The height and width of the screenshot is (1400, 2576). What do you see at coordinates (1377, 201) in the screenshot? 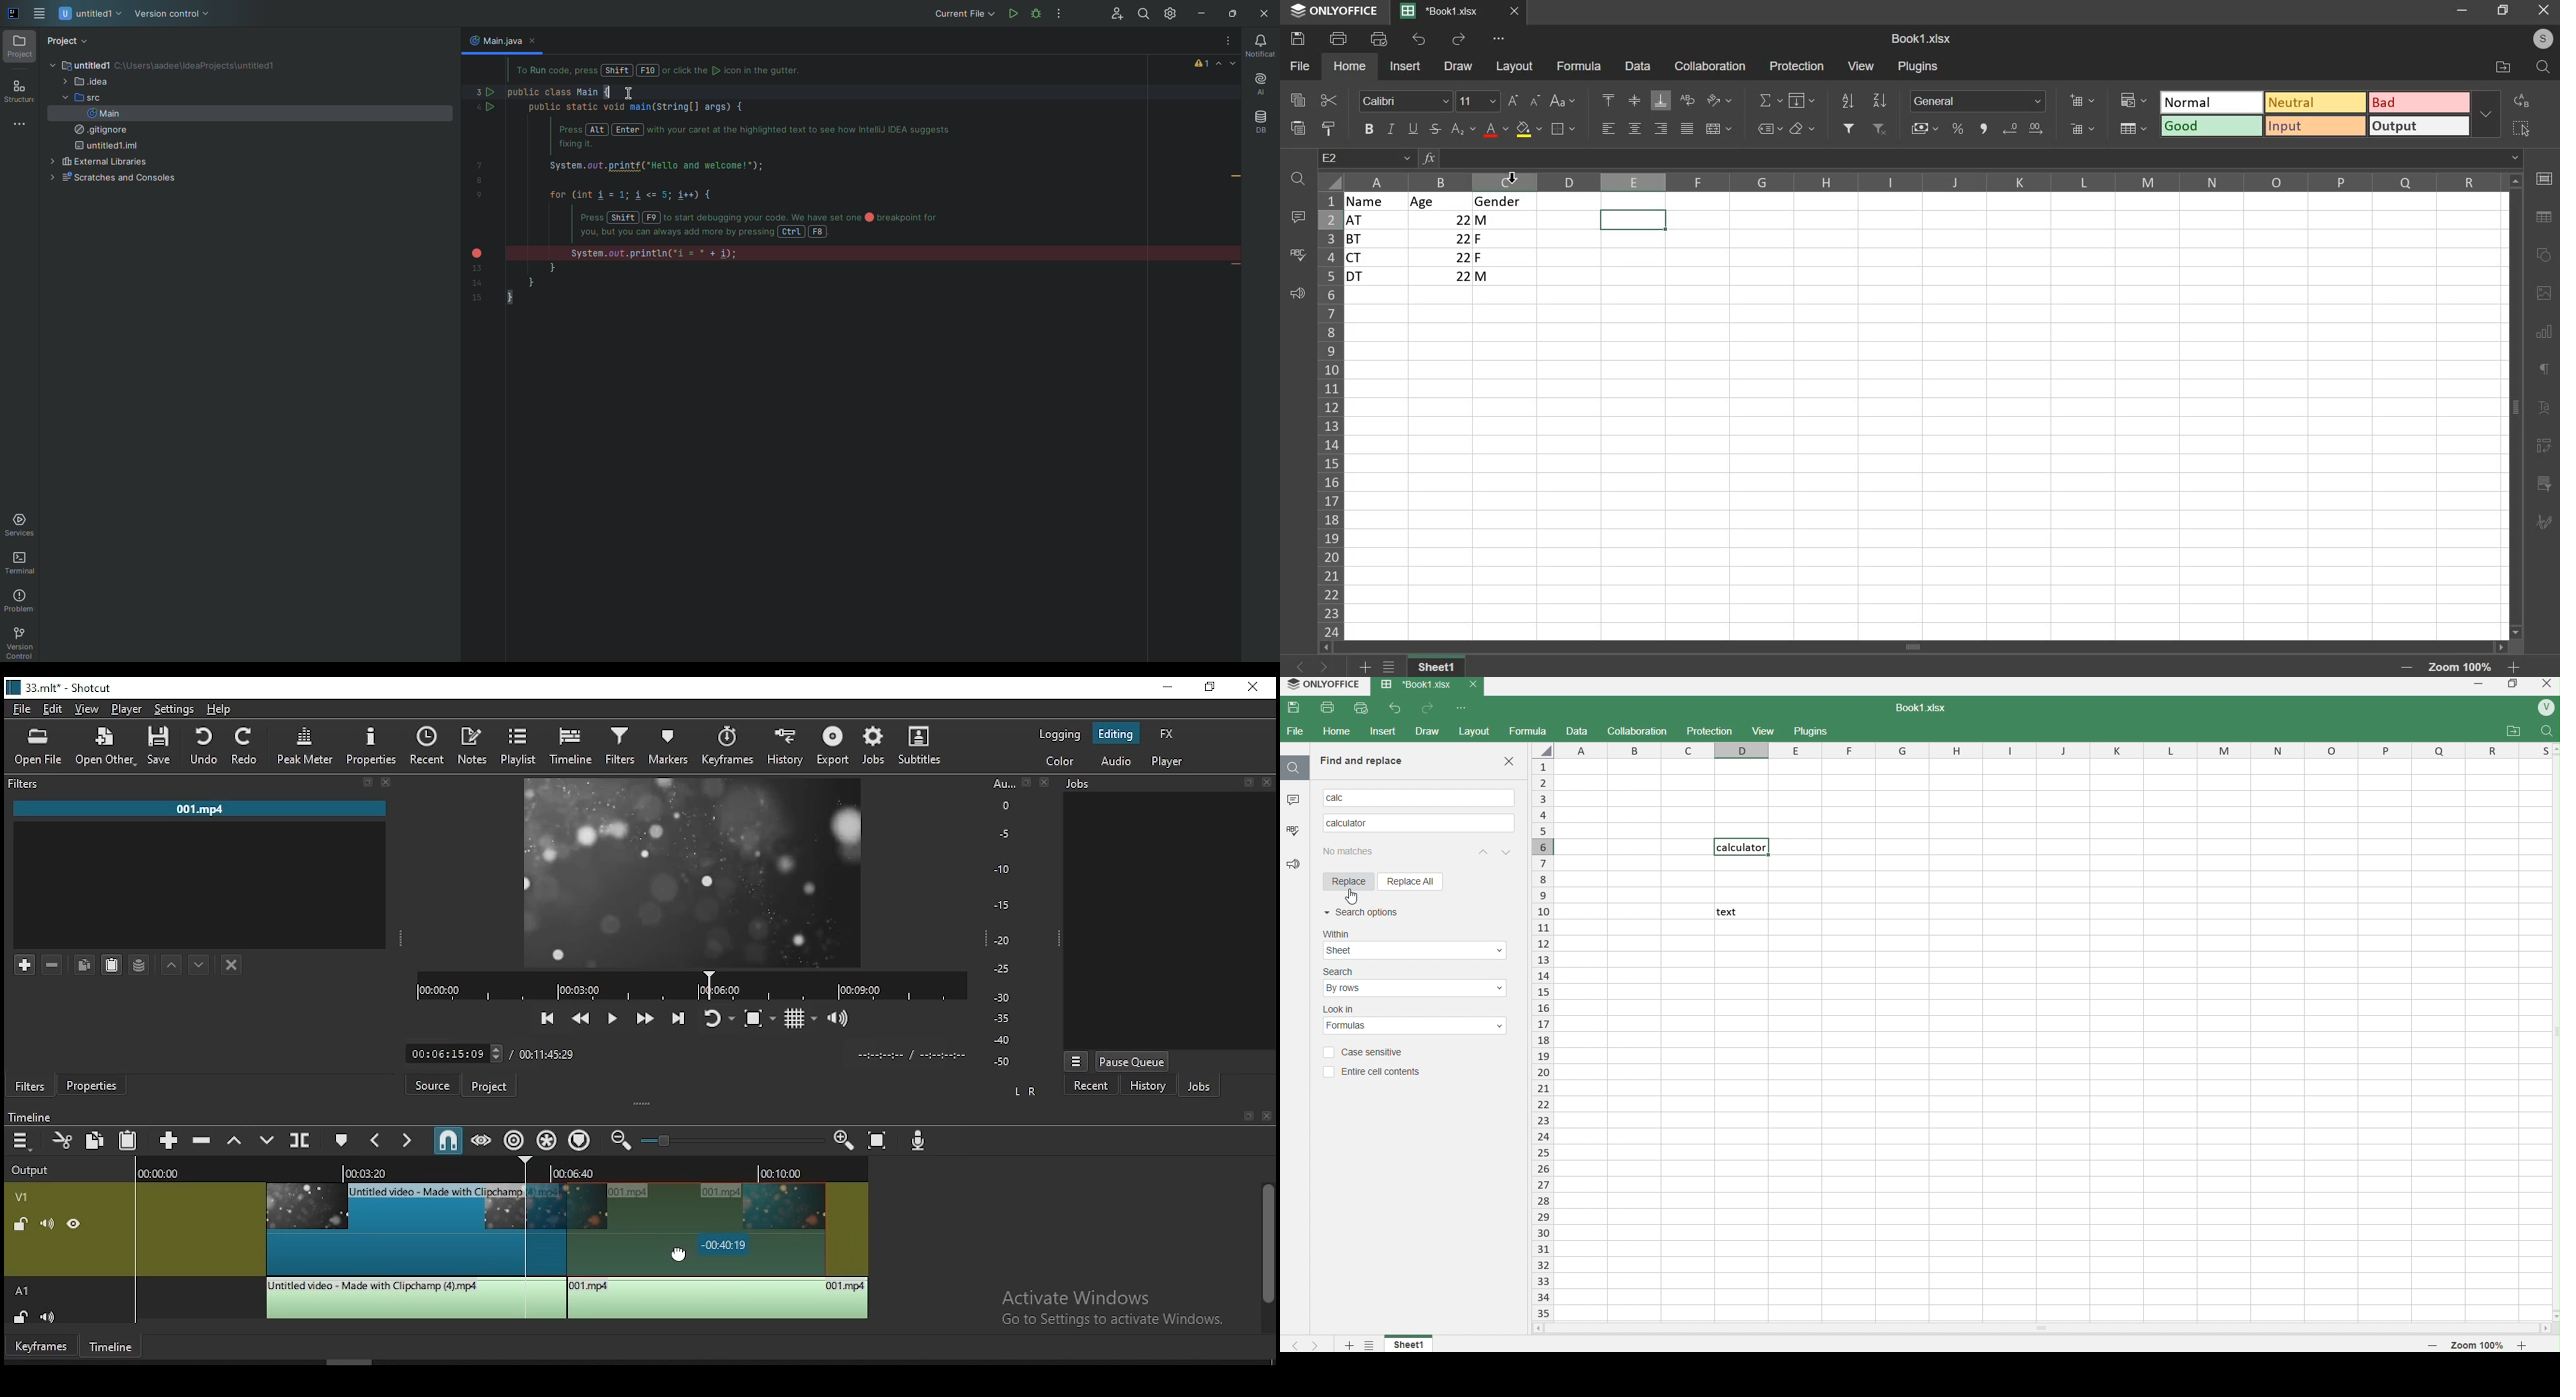
I see `name` at bounding box center [1377, 201].